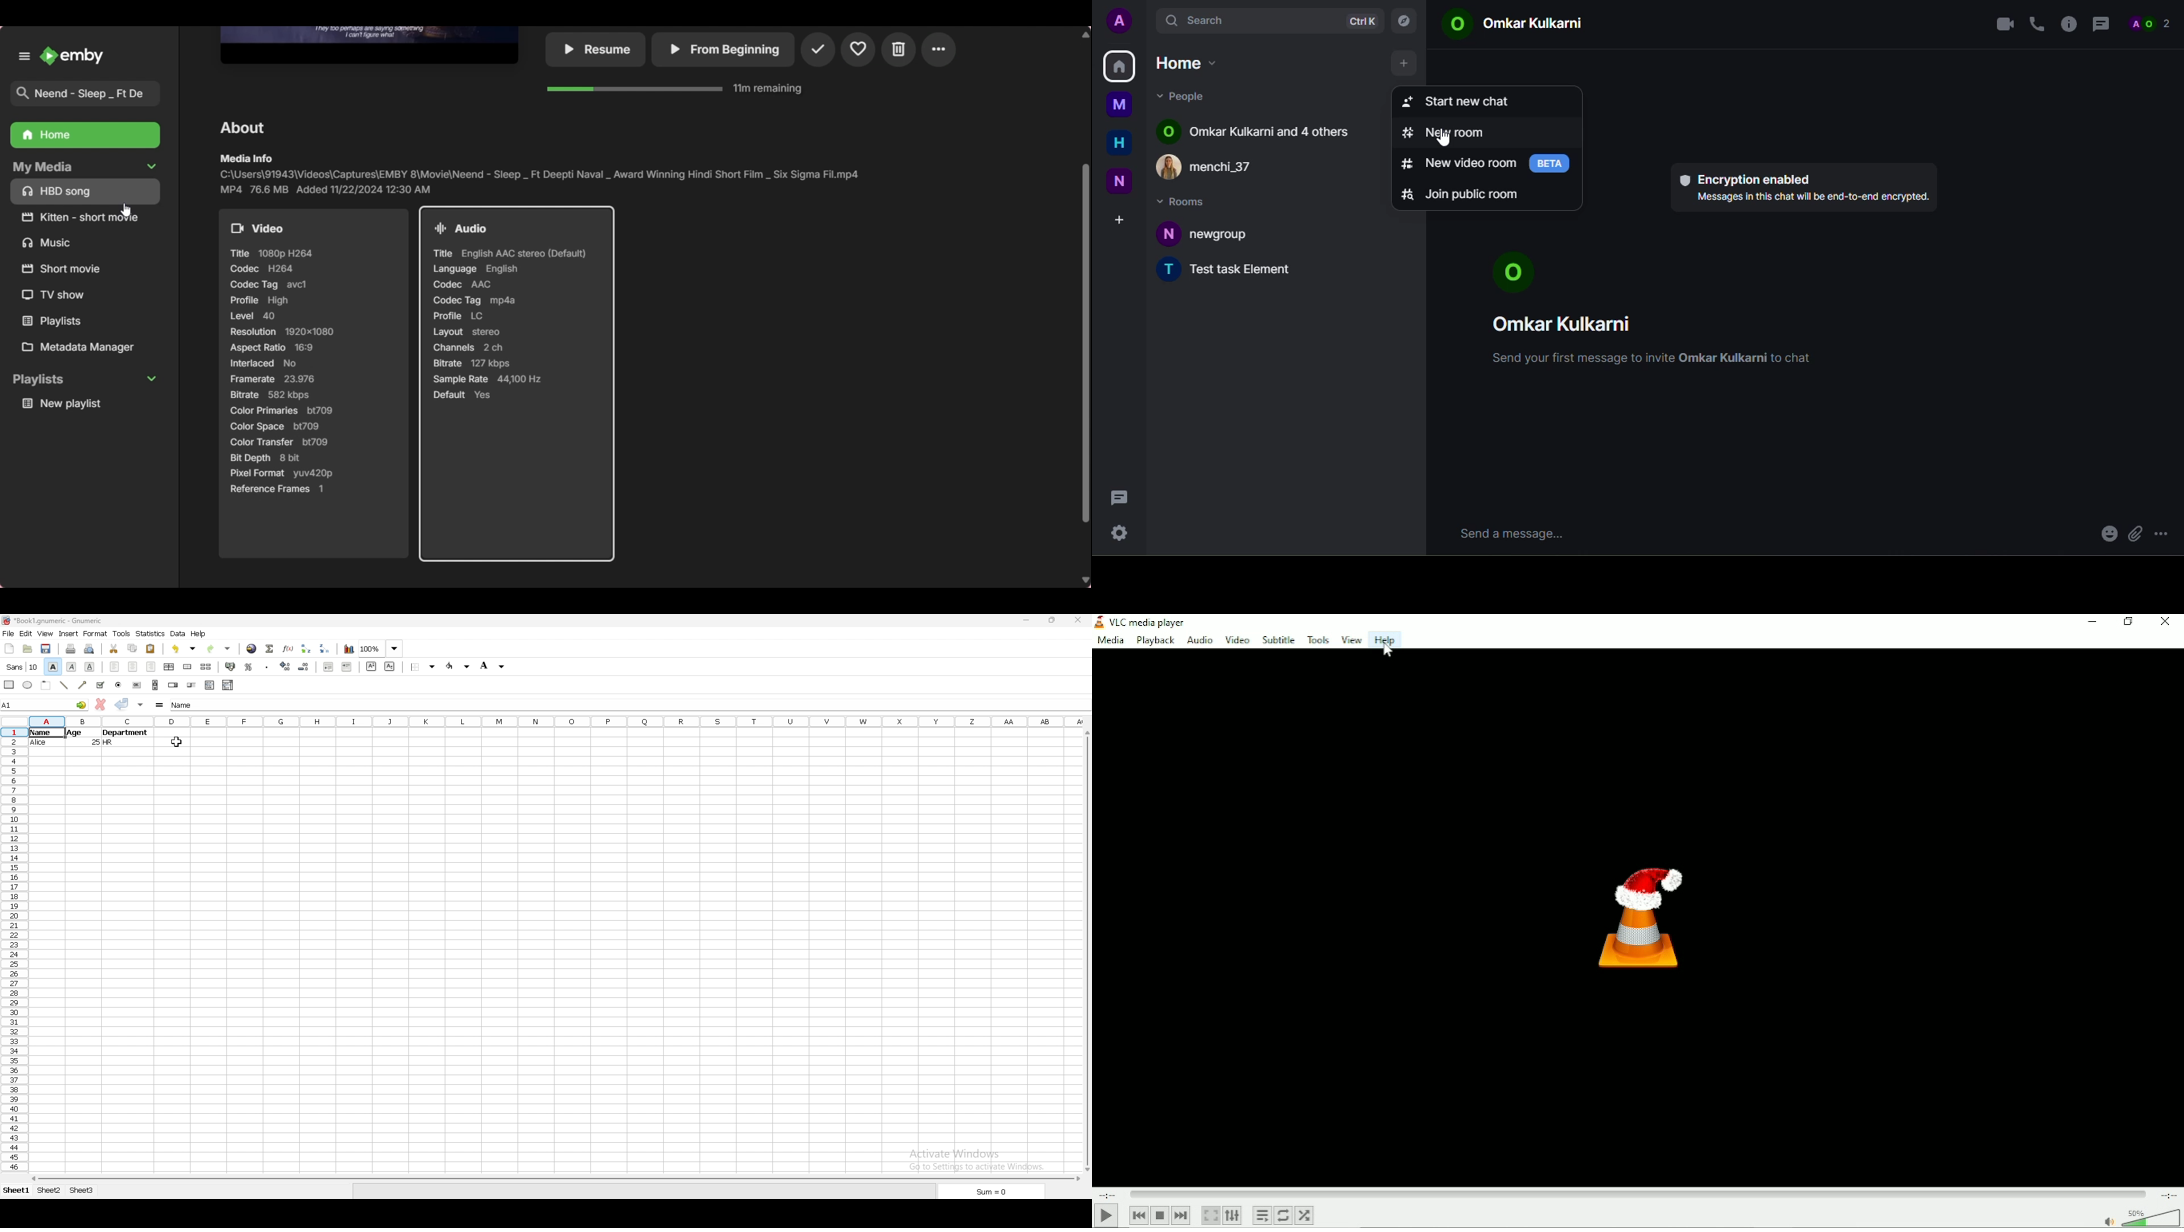 Image resolution: width=2184 pixels, height=1232 pixels. I want to click on Next, so click(1181, 1215).